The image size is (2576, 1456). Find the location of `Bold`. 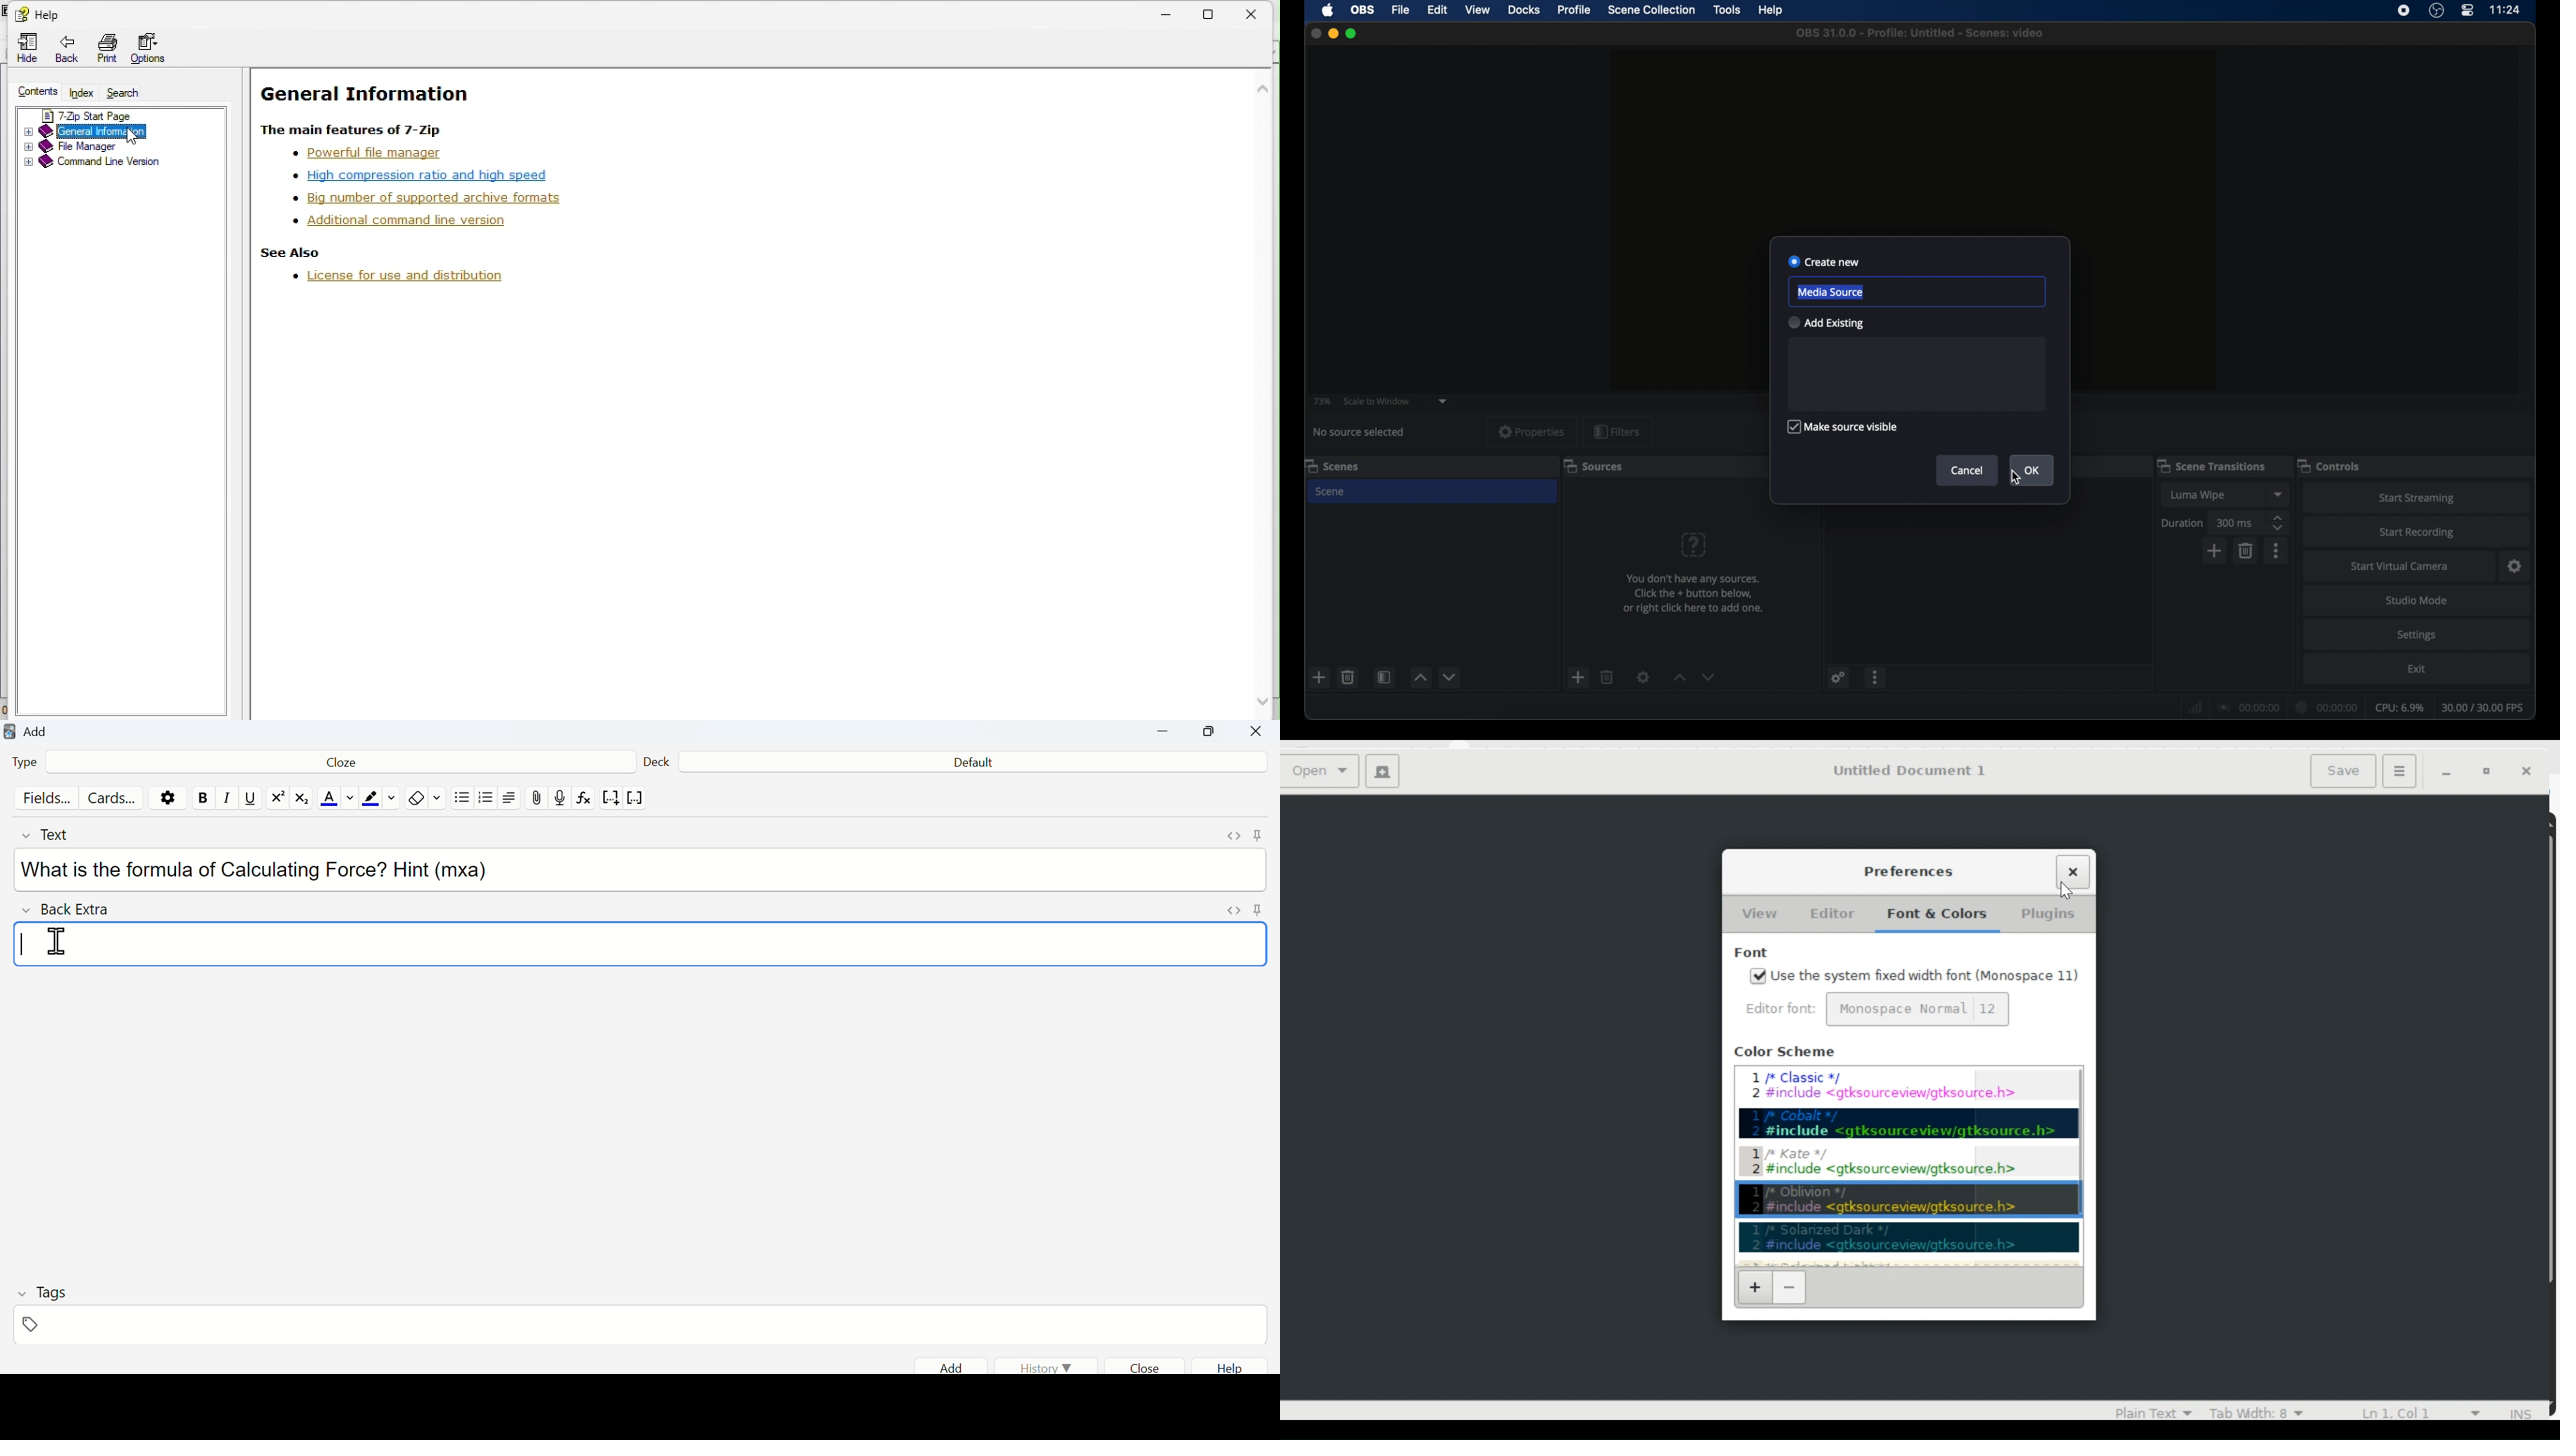

Bold is located at coordinates (203, 798).